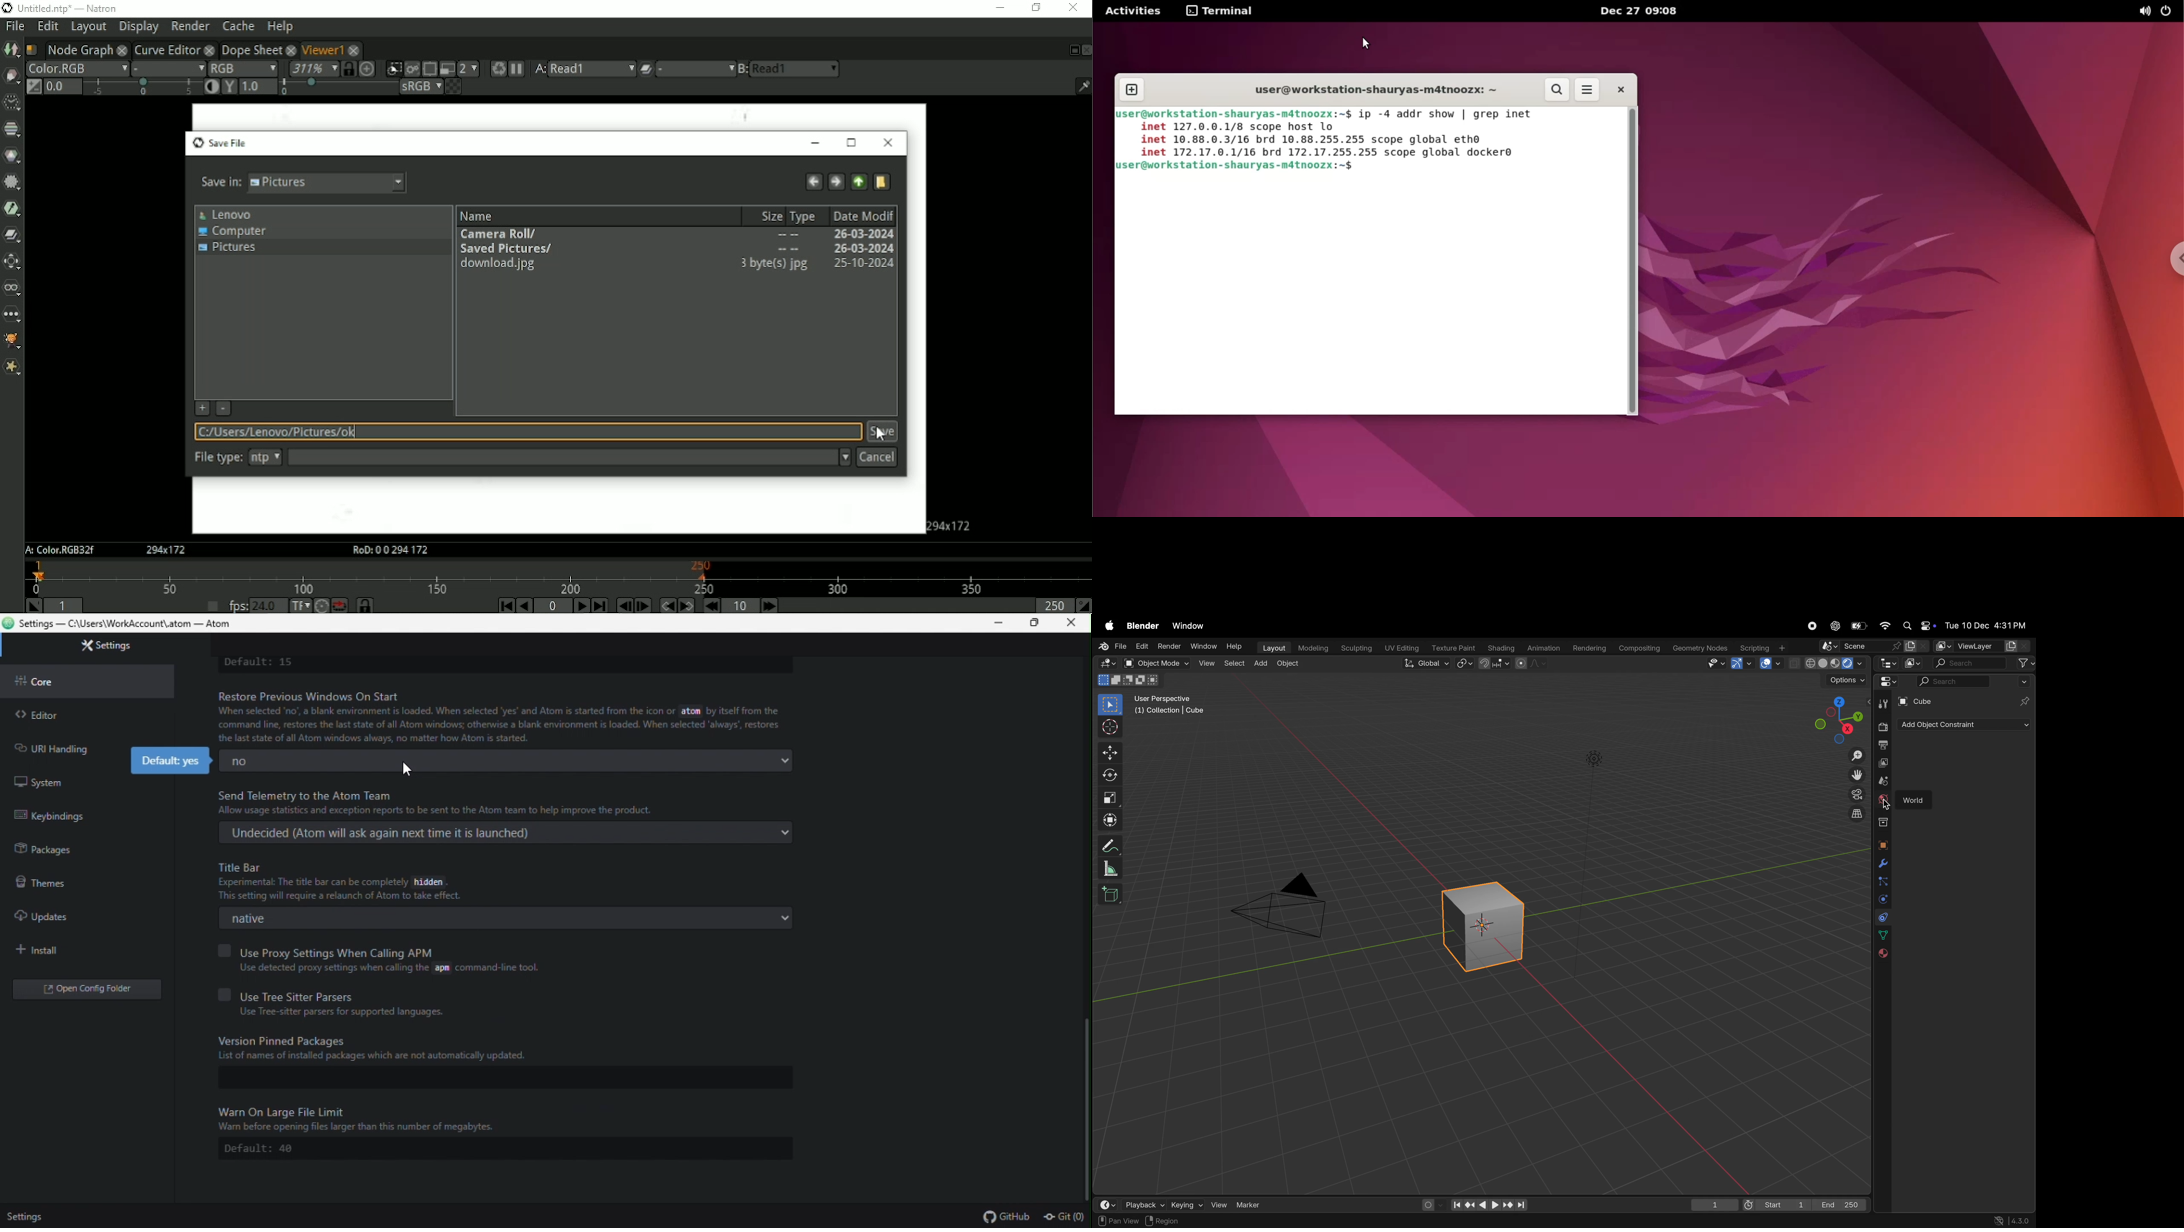  Describe the element at coordinates (1272, 648) in the screenshot. I see `Layout` at that location.